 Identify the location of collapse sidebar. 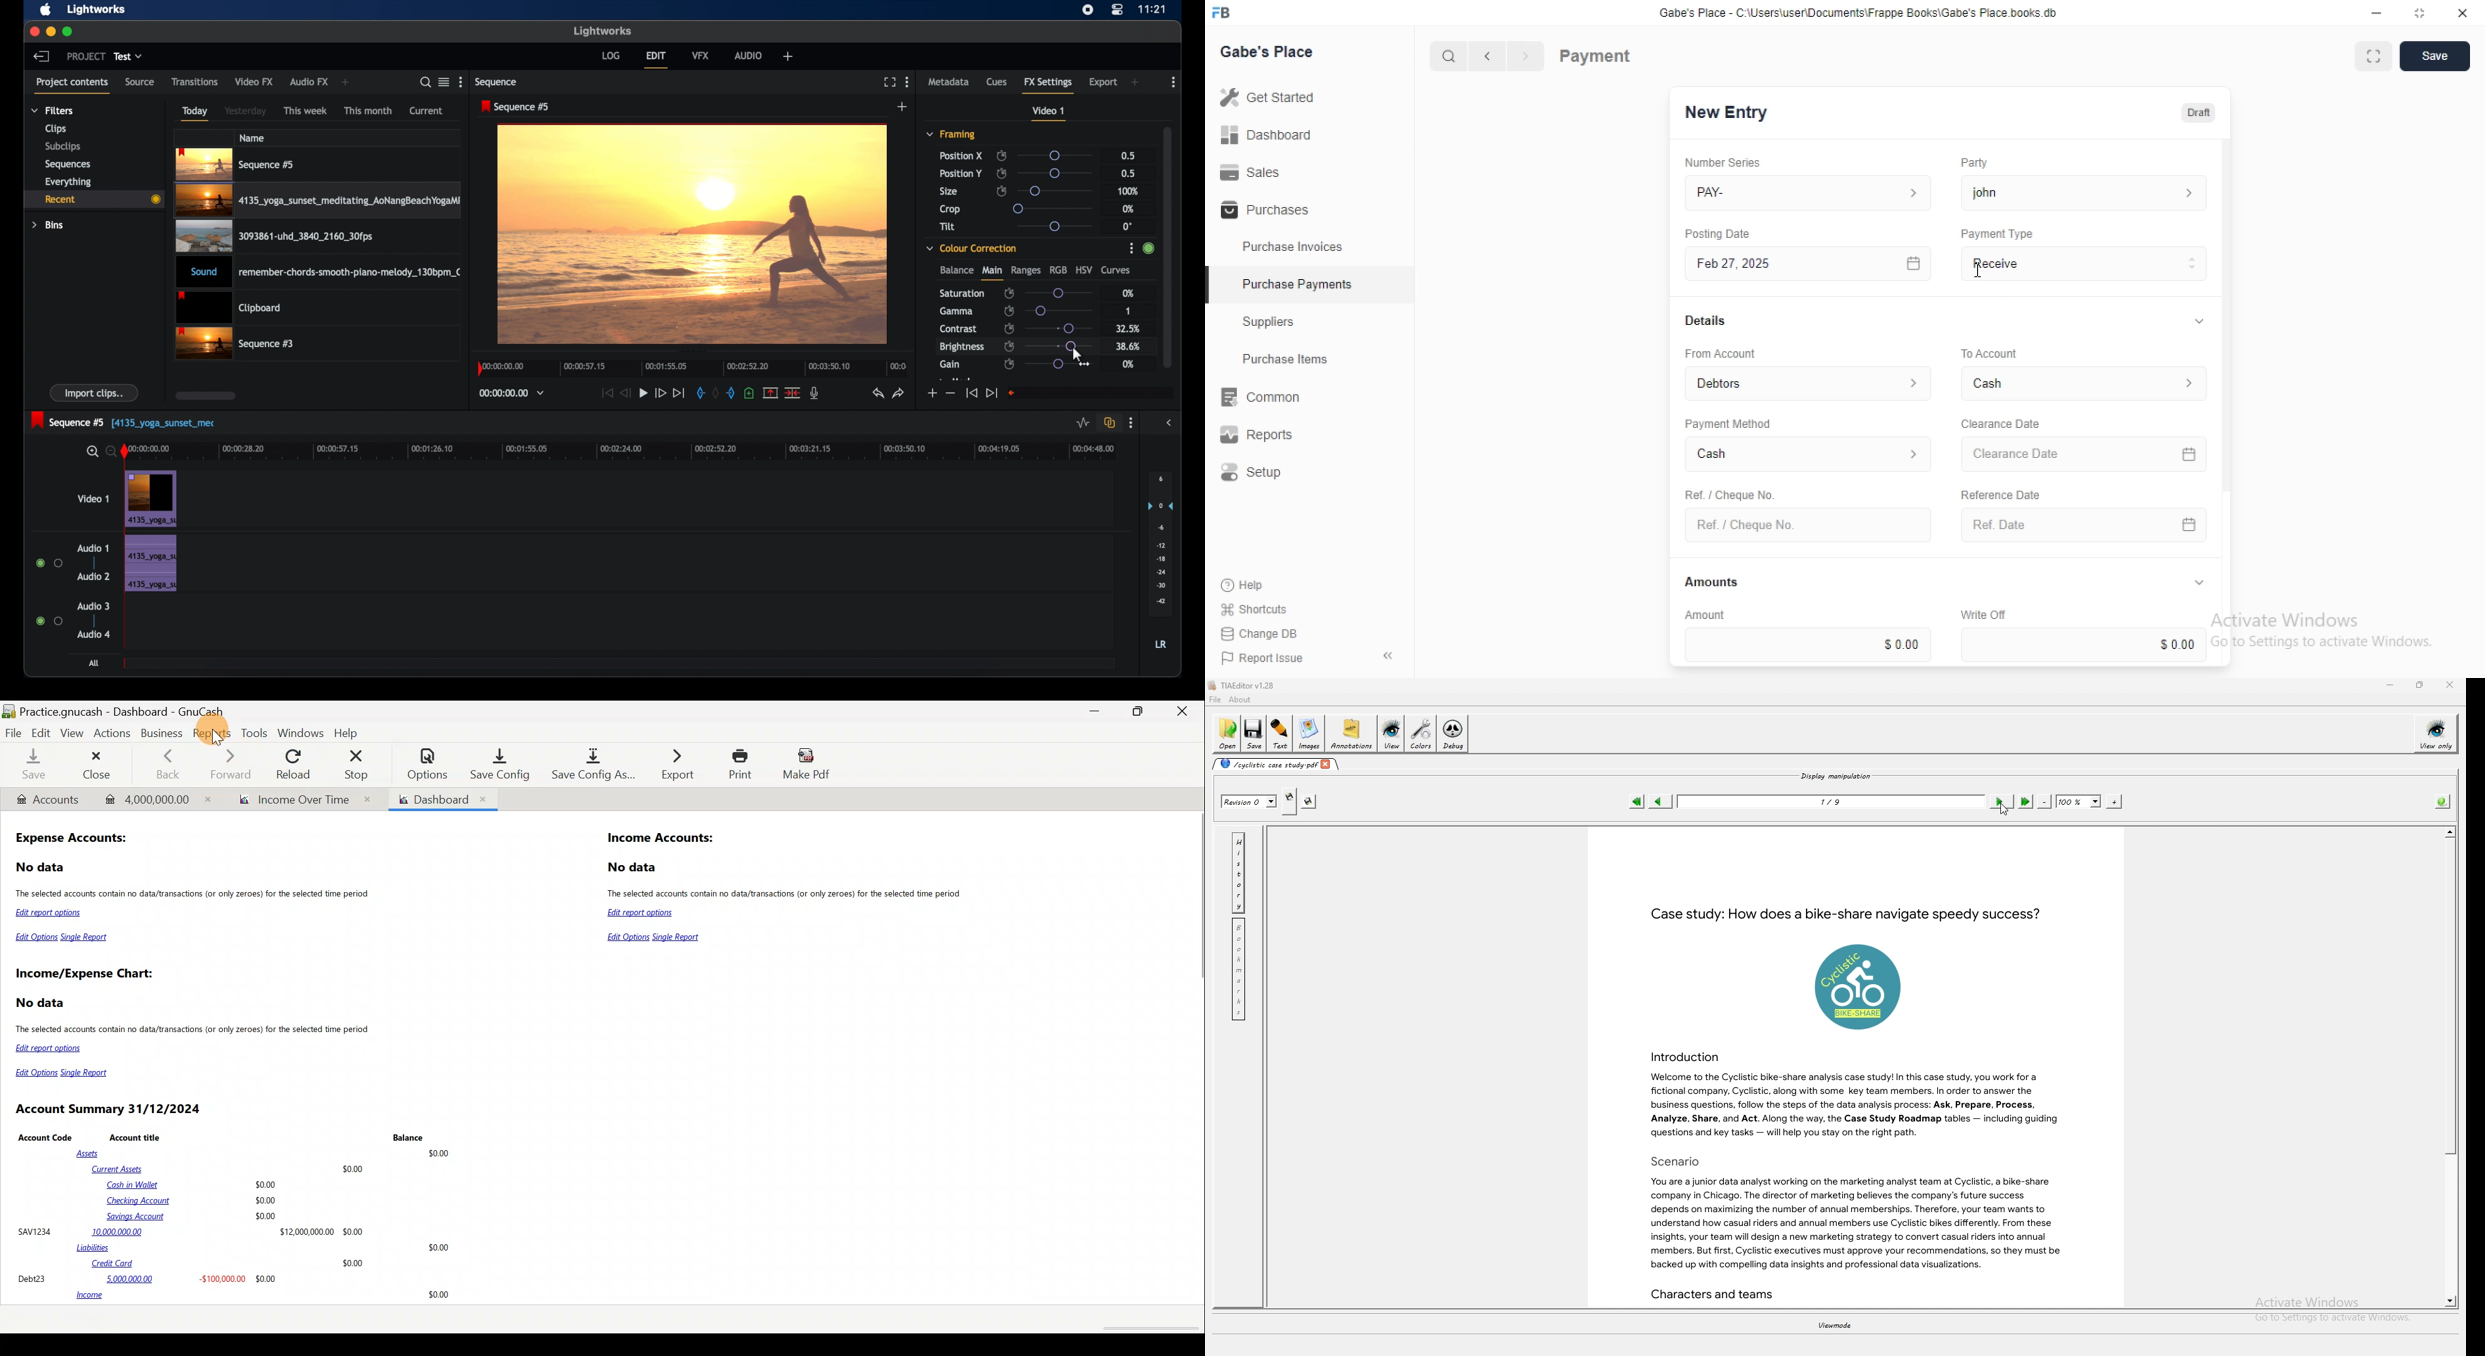
(1387, 655).